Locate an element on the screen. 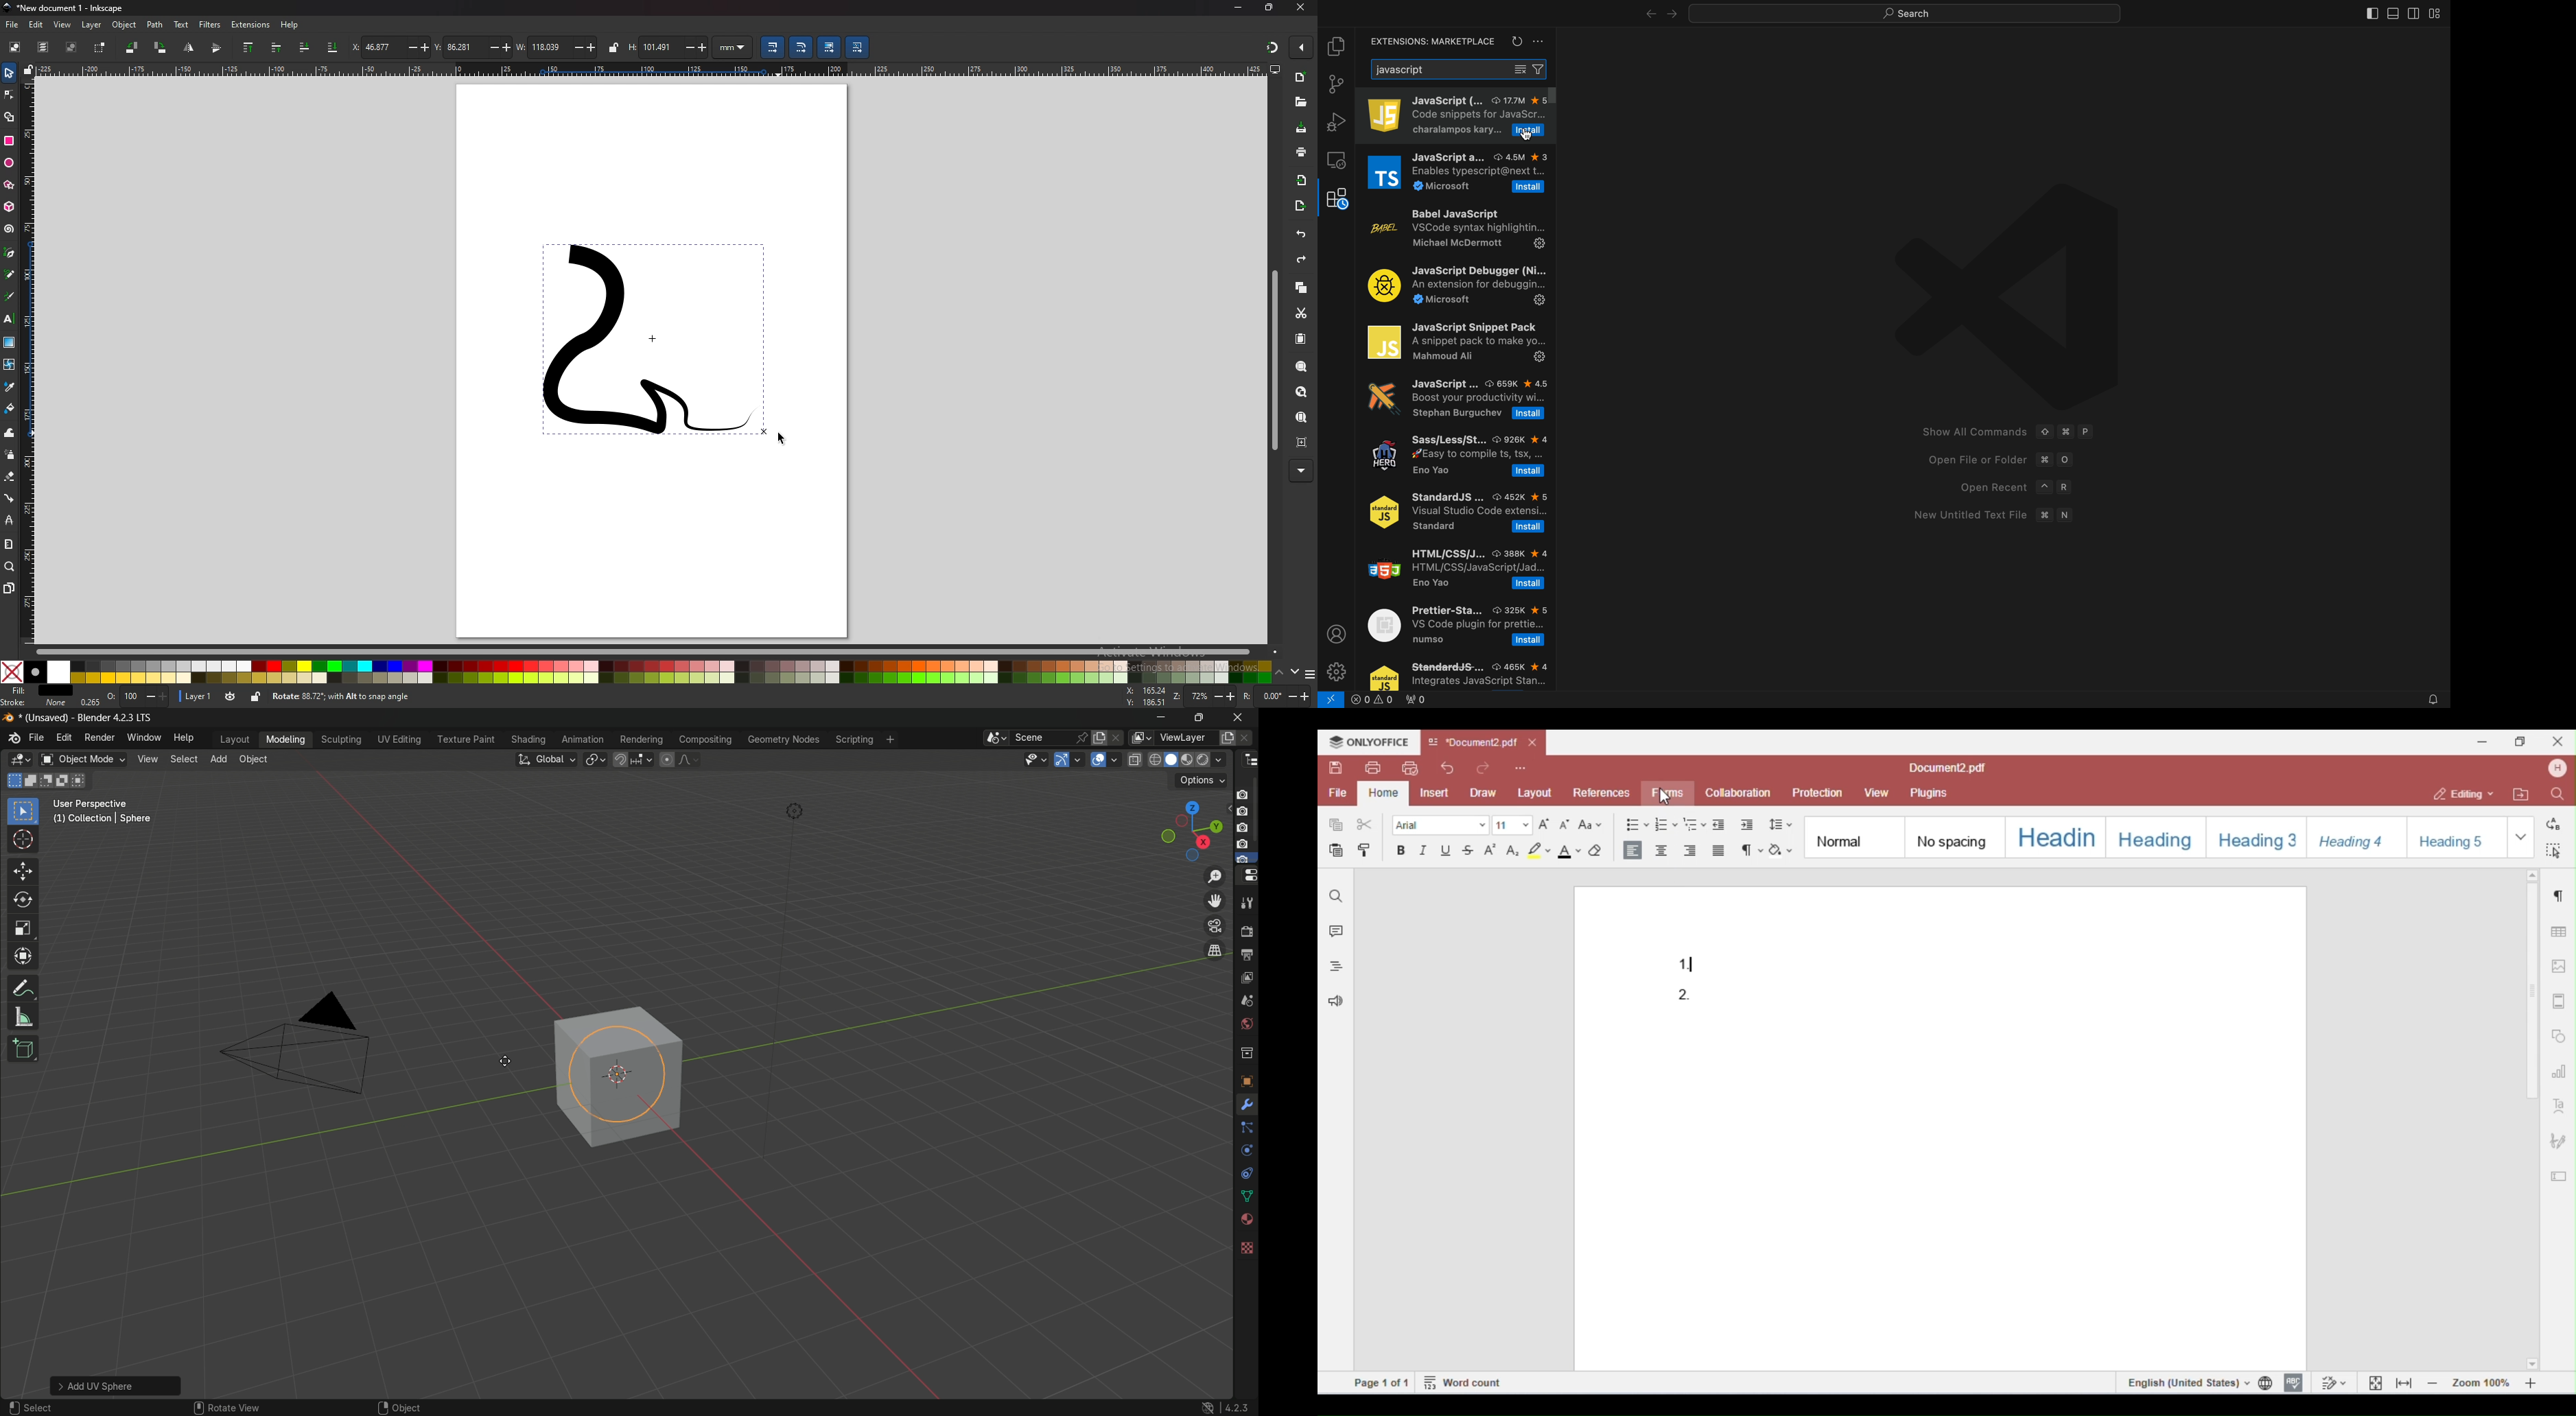 This screenshot has height=1428, width=2576. height is located at coordinates (668, 46).